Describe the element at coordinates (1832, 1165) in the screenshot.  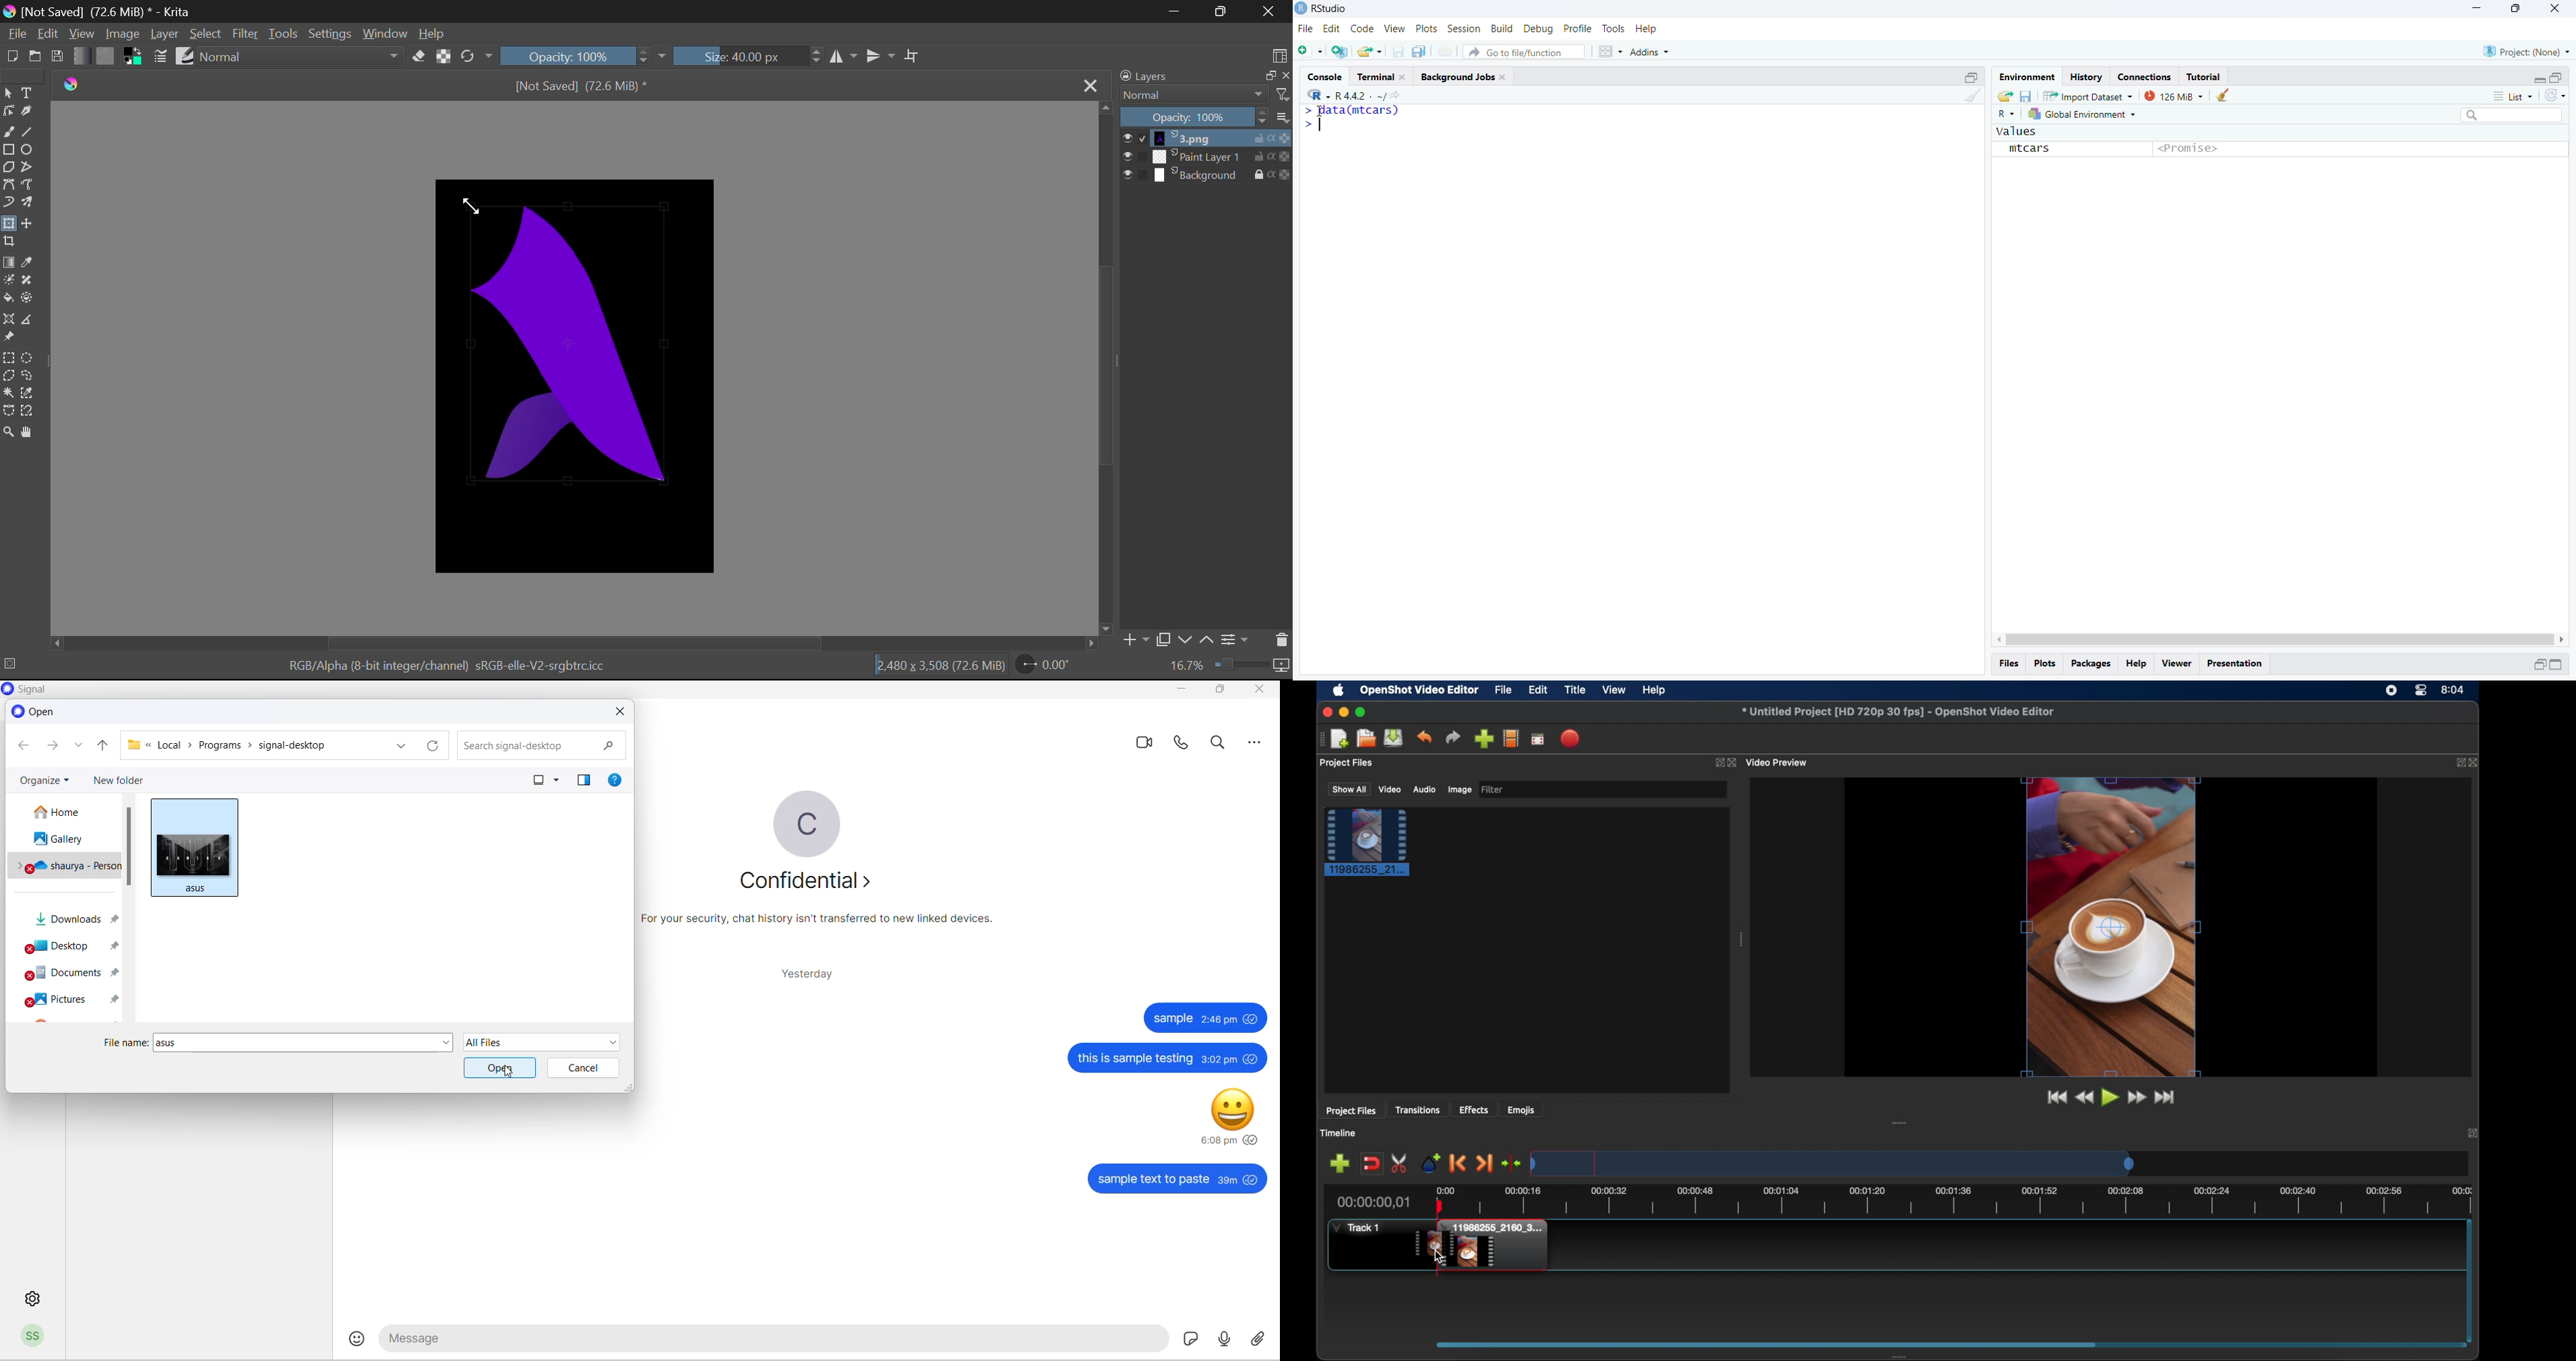
I see `timeline scale` at that location.